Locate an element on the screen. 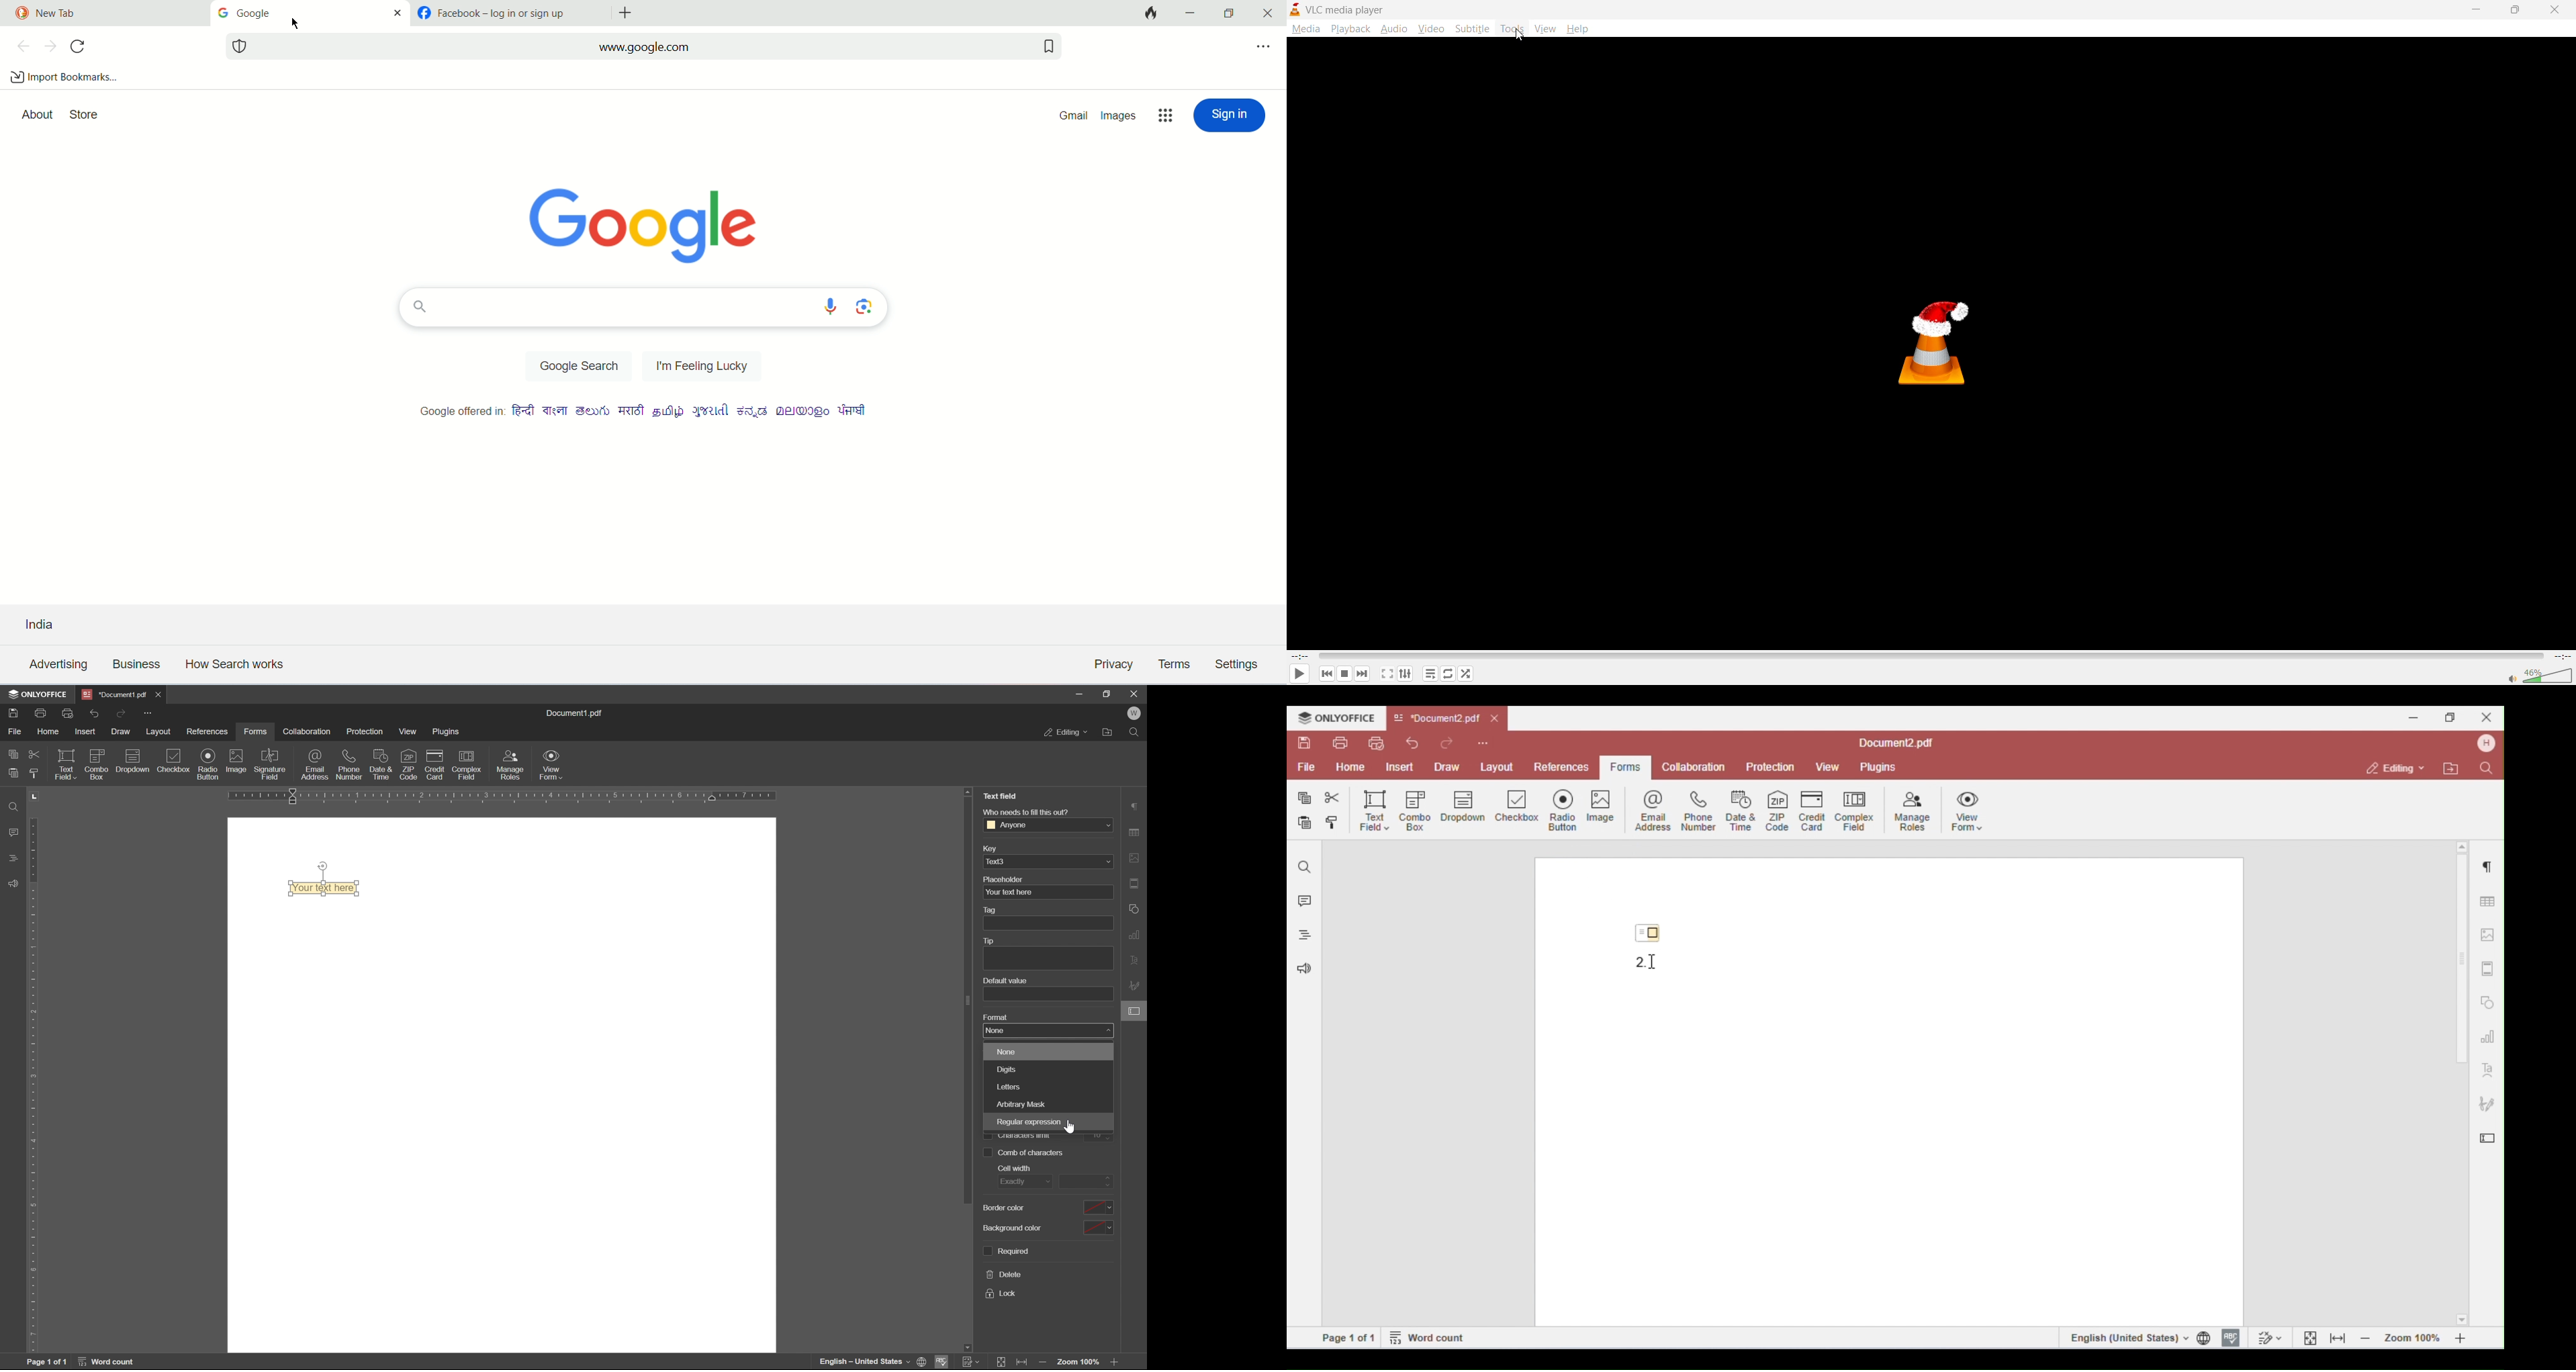 The image size is (2576, 1372). settings is located at coordinates (1403, 675).